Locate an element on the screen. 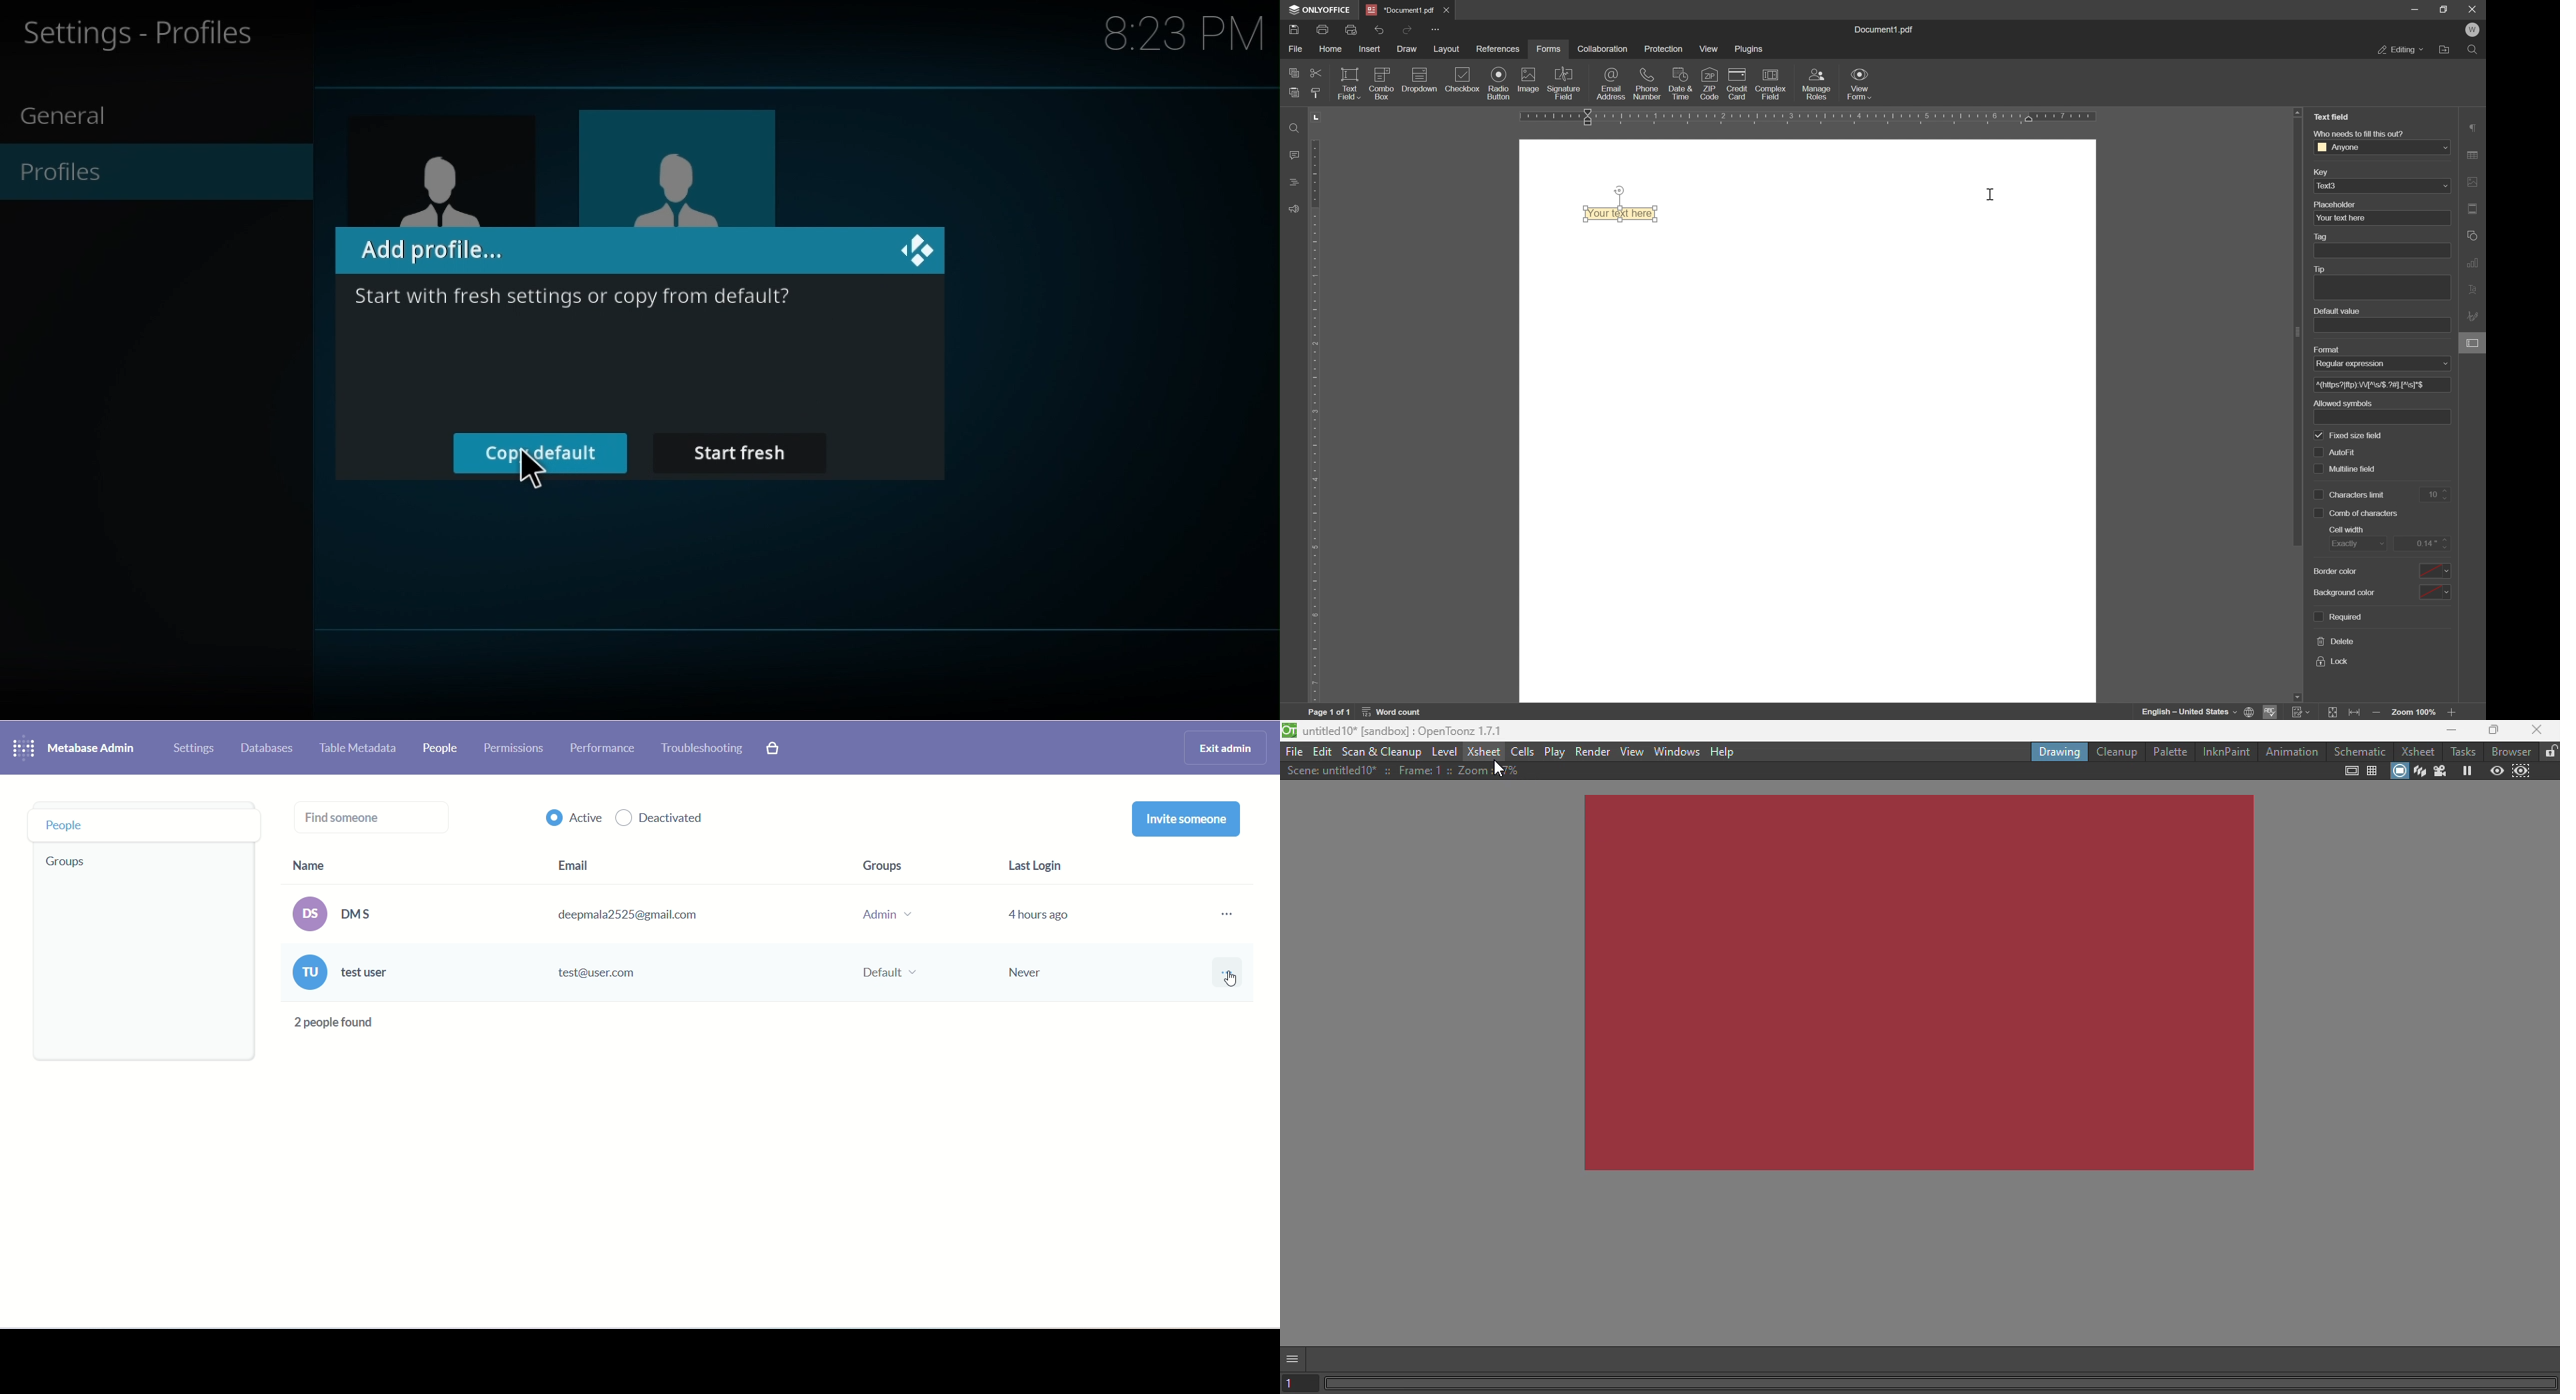 The width and height of the screenshot is (2576, 1400). checkbox is located at coordinates (2317, 450).